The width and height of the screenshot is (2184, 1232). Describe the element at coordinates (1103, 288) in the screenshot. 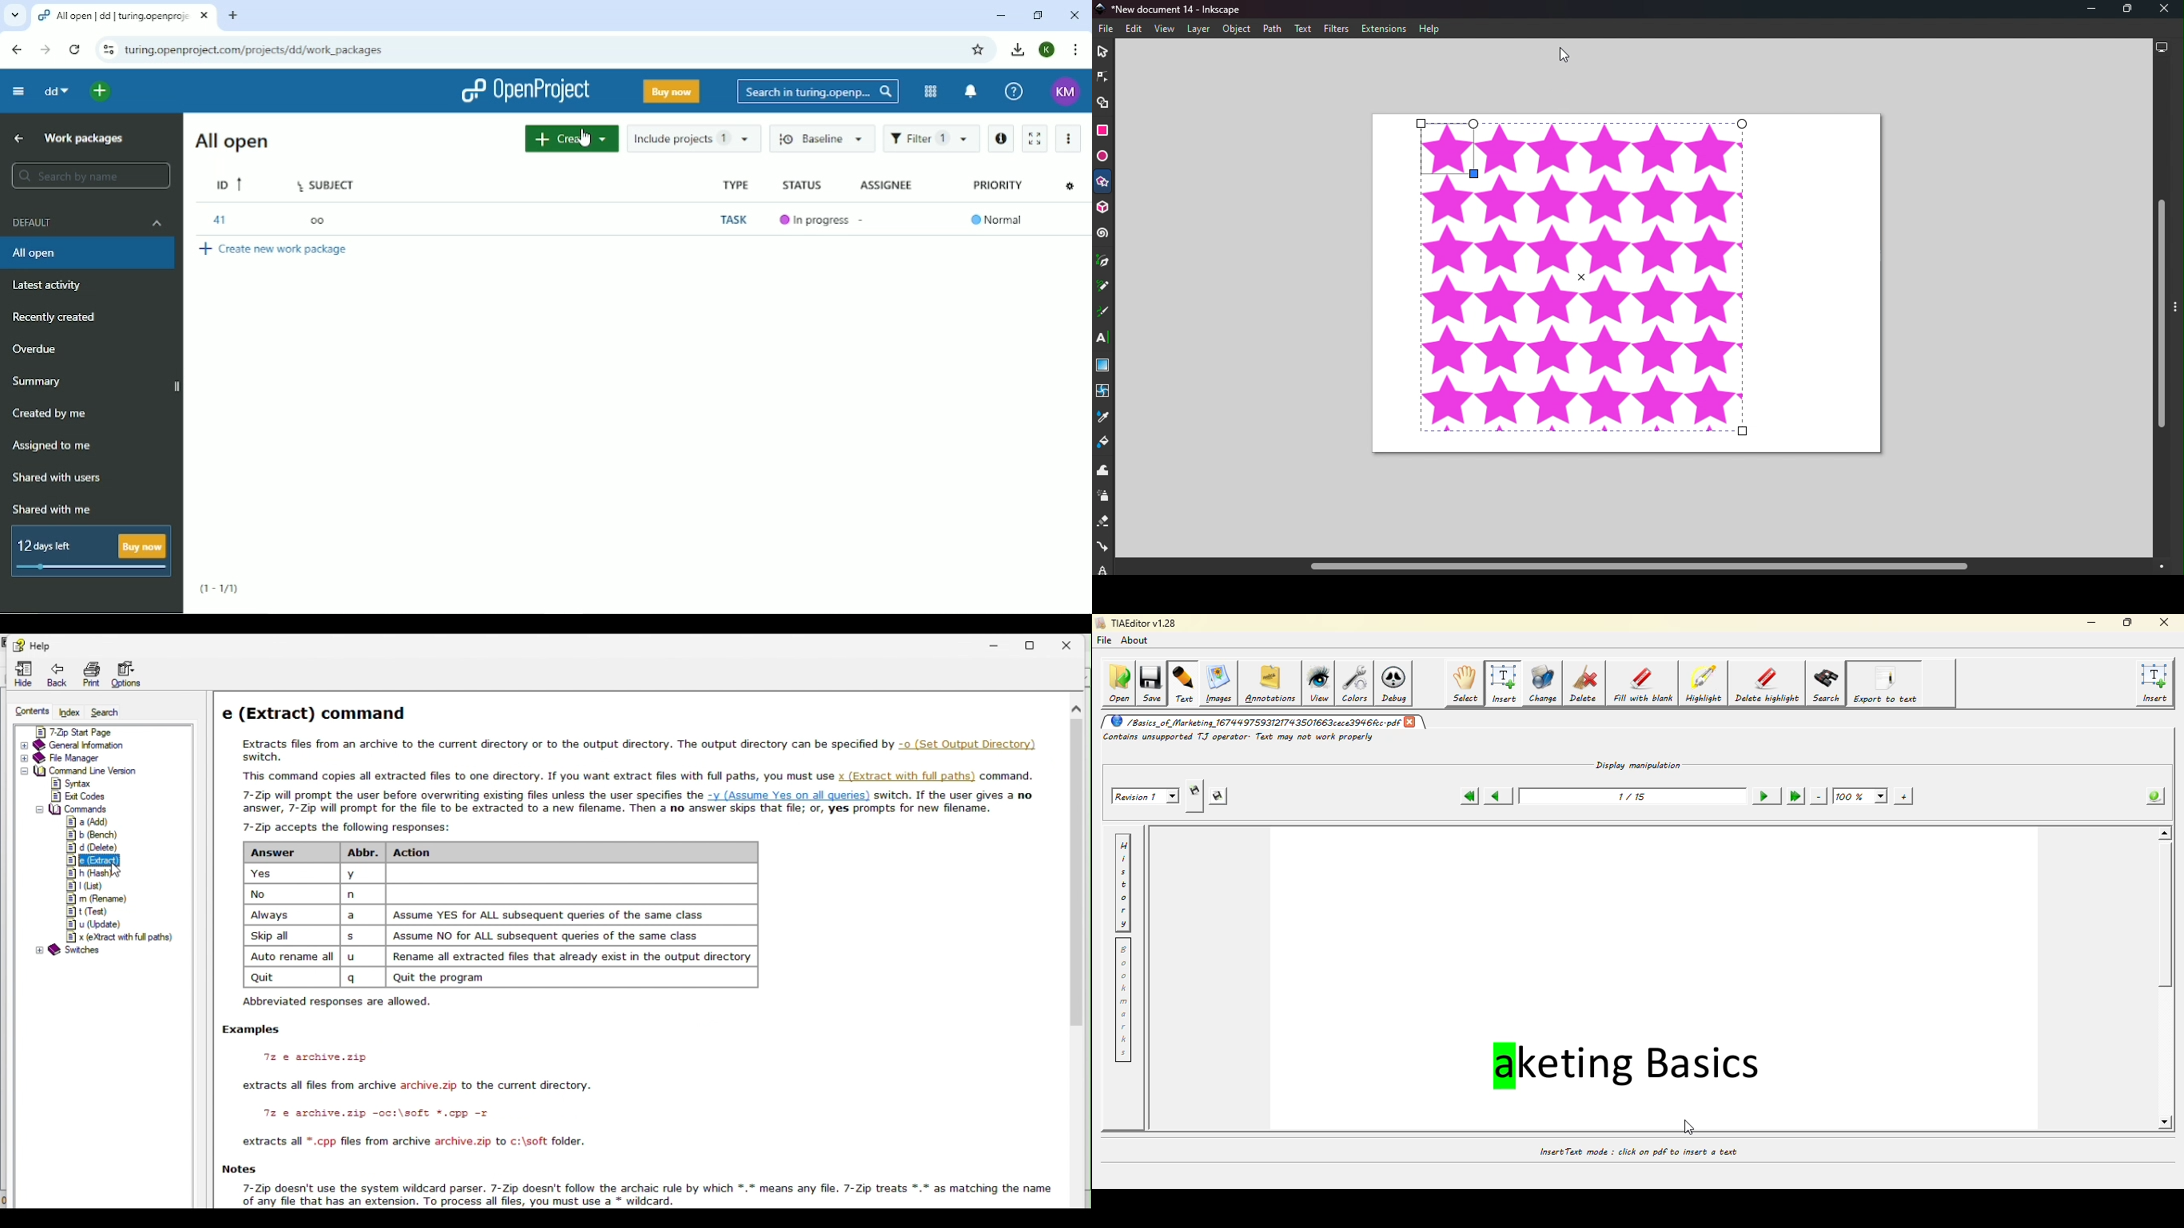

I see `Pencil tool` at that location.